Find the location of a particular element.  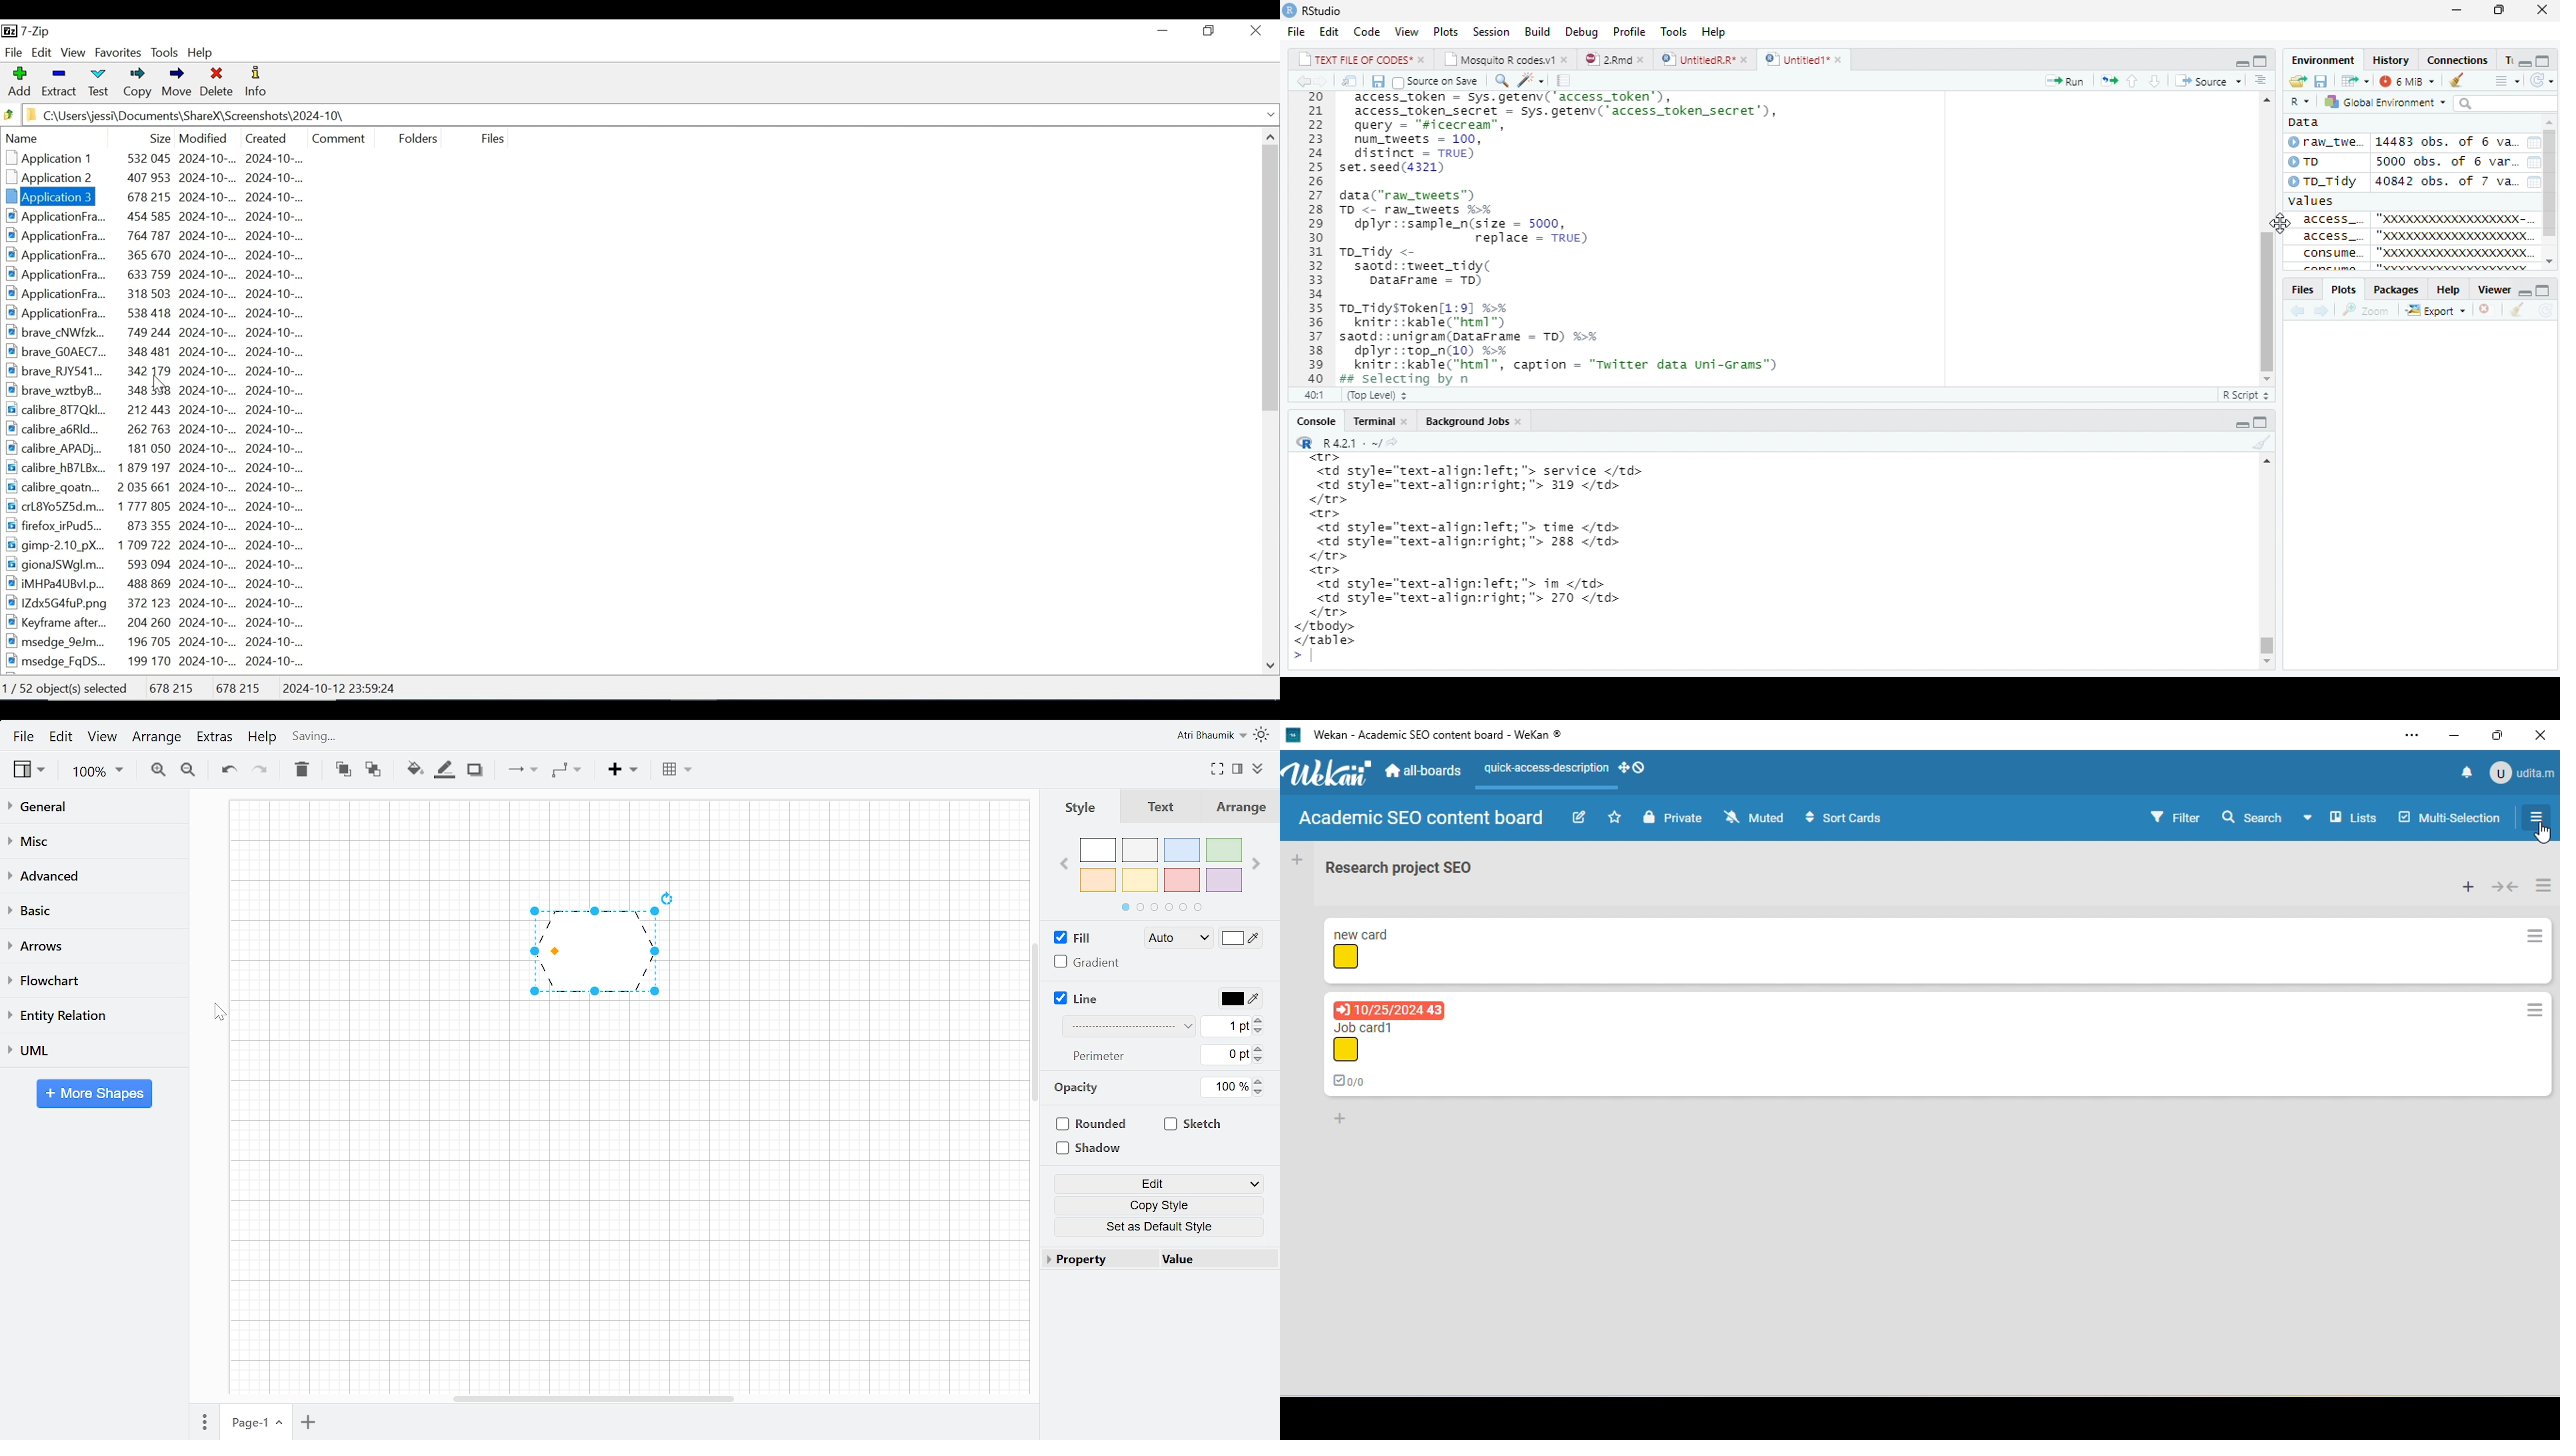

Environment is located at coordinates (2325, 59).